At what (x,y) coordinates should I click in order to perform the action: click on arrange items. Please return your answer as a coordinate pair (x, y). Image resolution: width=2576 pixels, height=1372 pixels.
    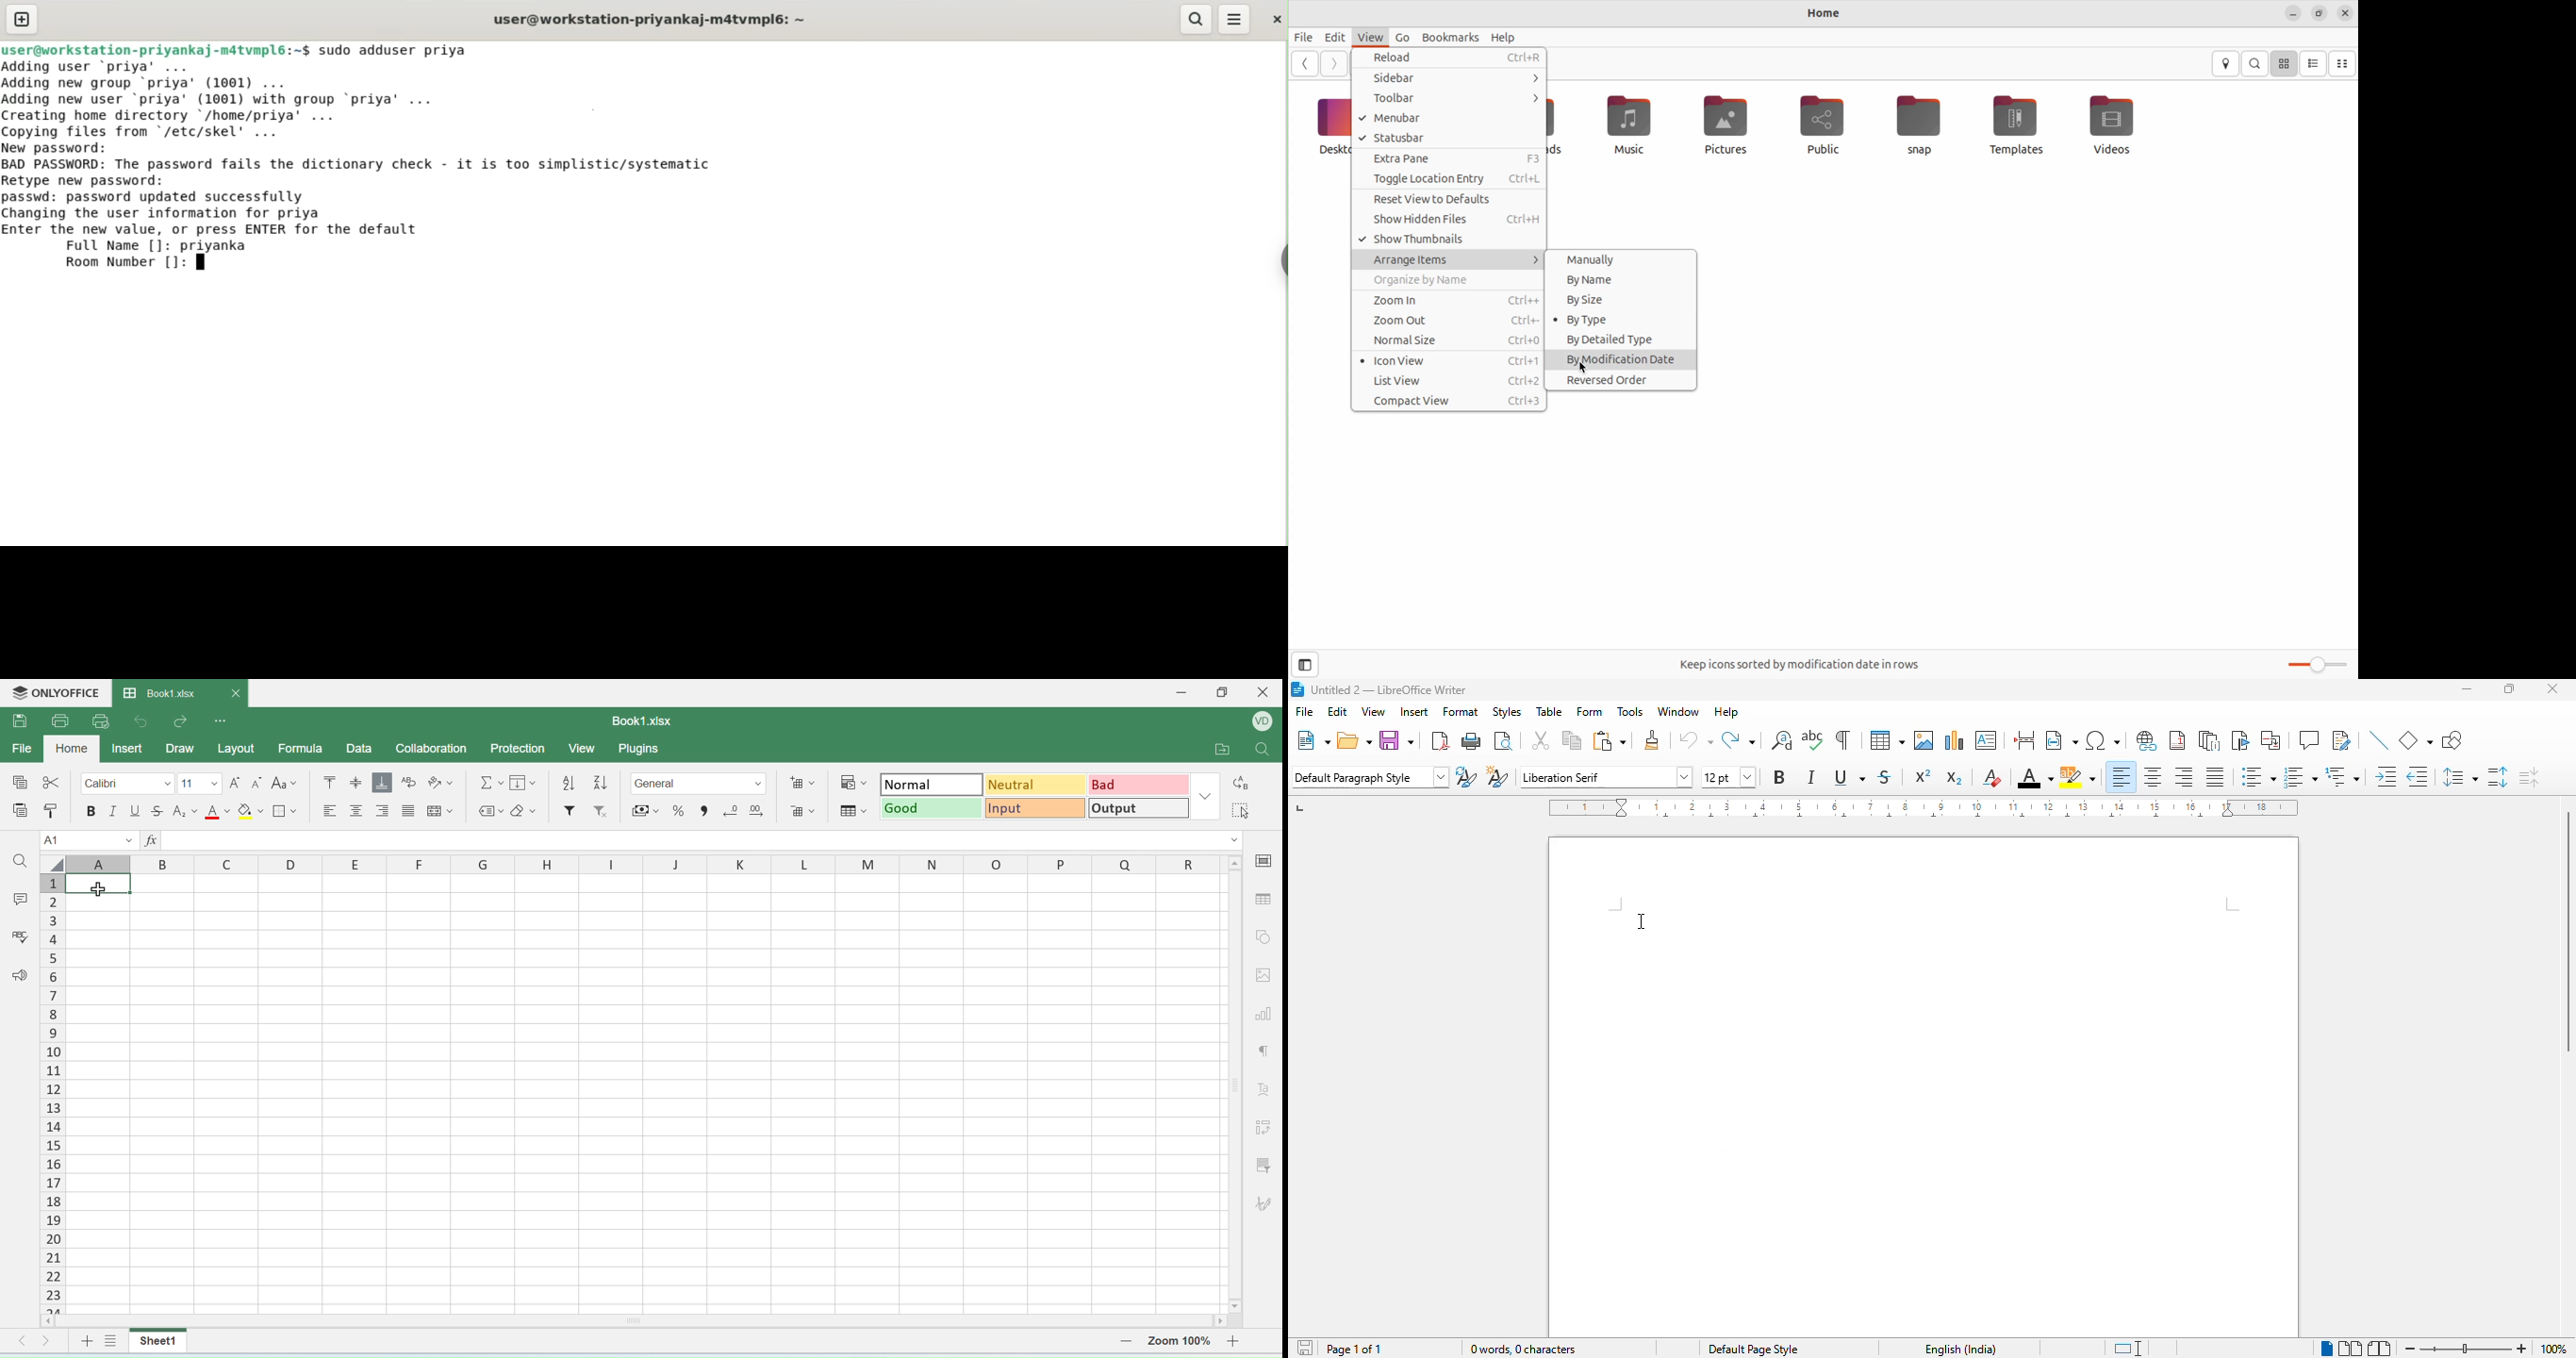
    Looking at the image, I should click on (1452, 261).